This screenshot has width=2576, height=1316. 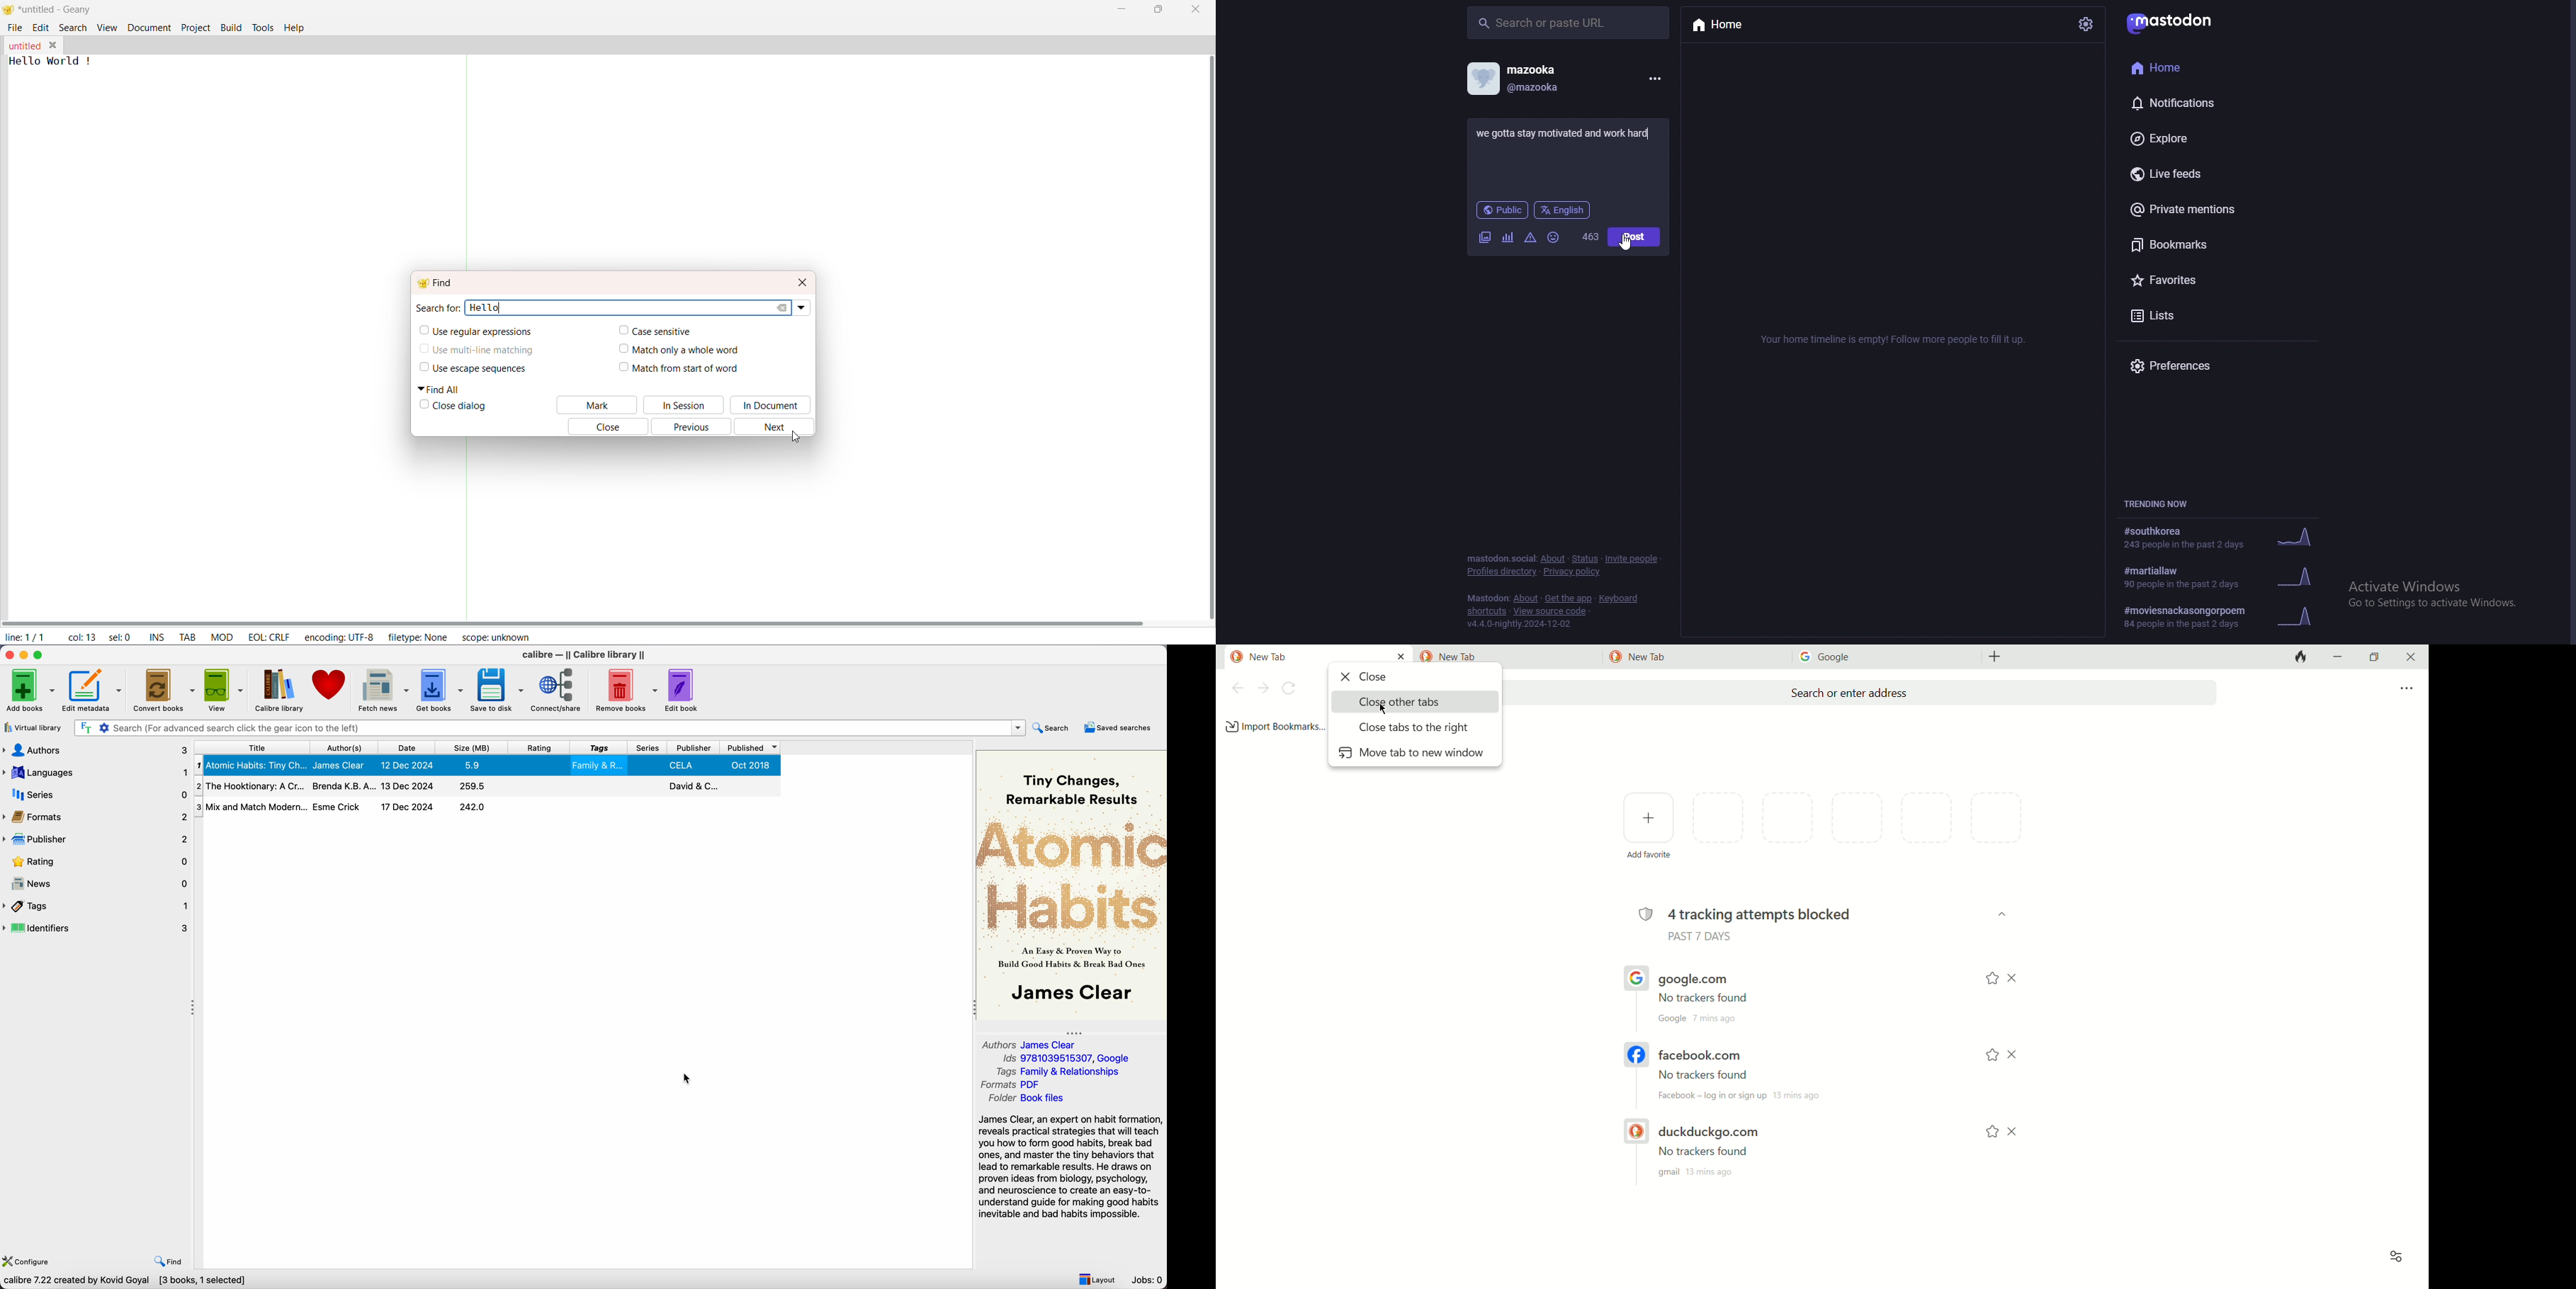 What do you see at coordinates (29, 690) in the screenshot?
I see `add books` at bounding box center [29, 690].